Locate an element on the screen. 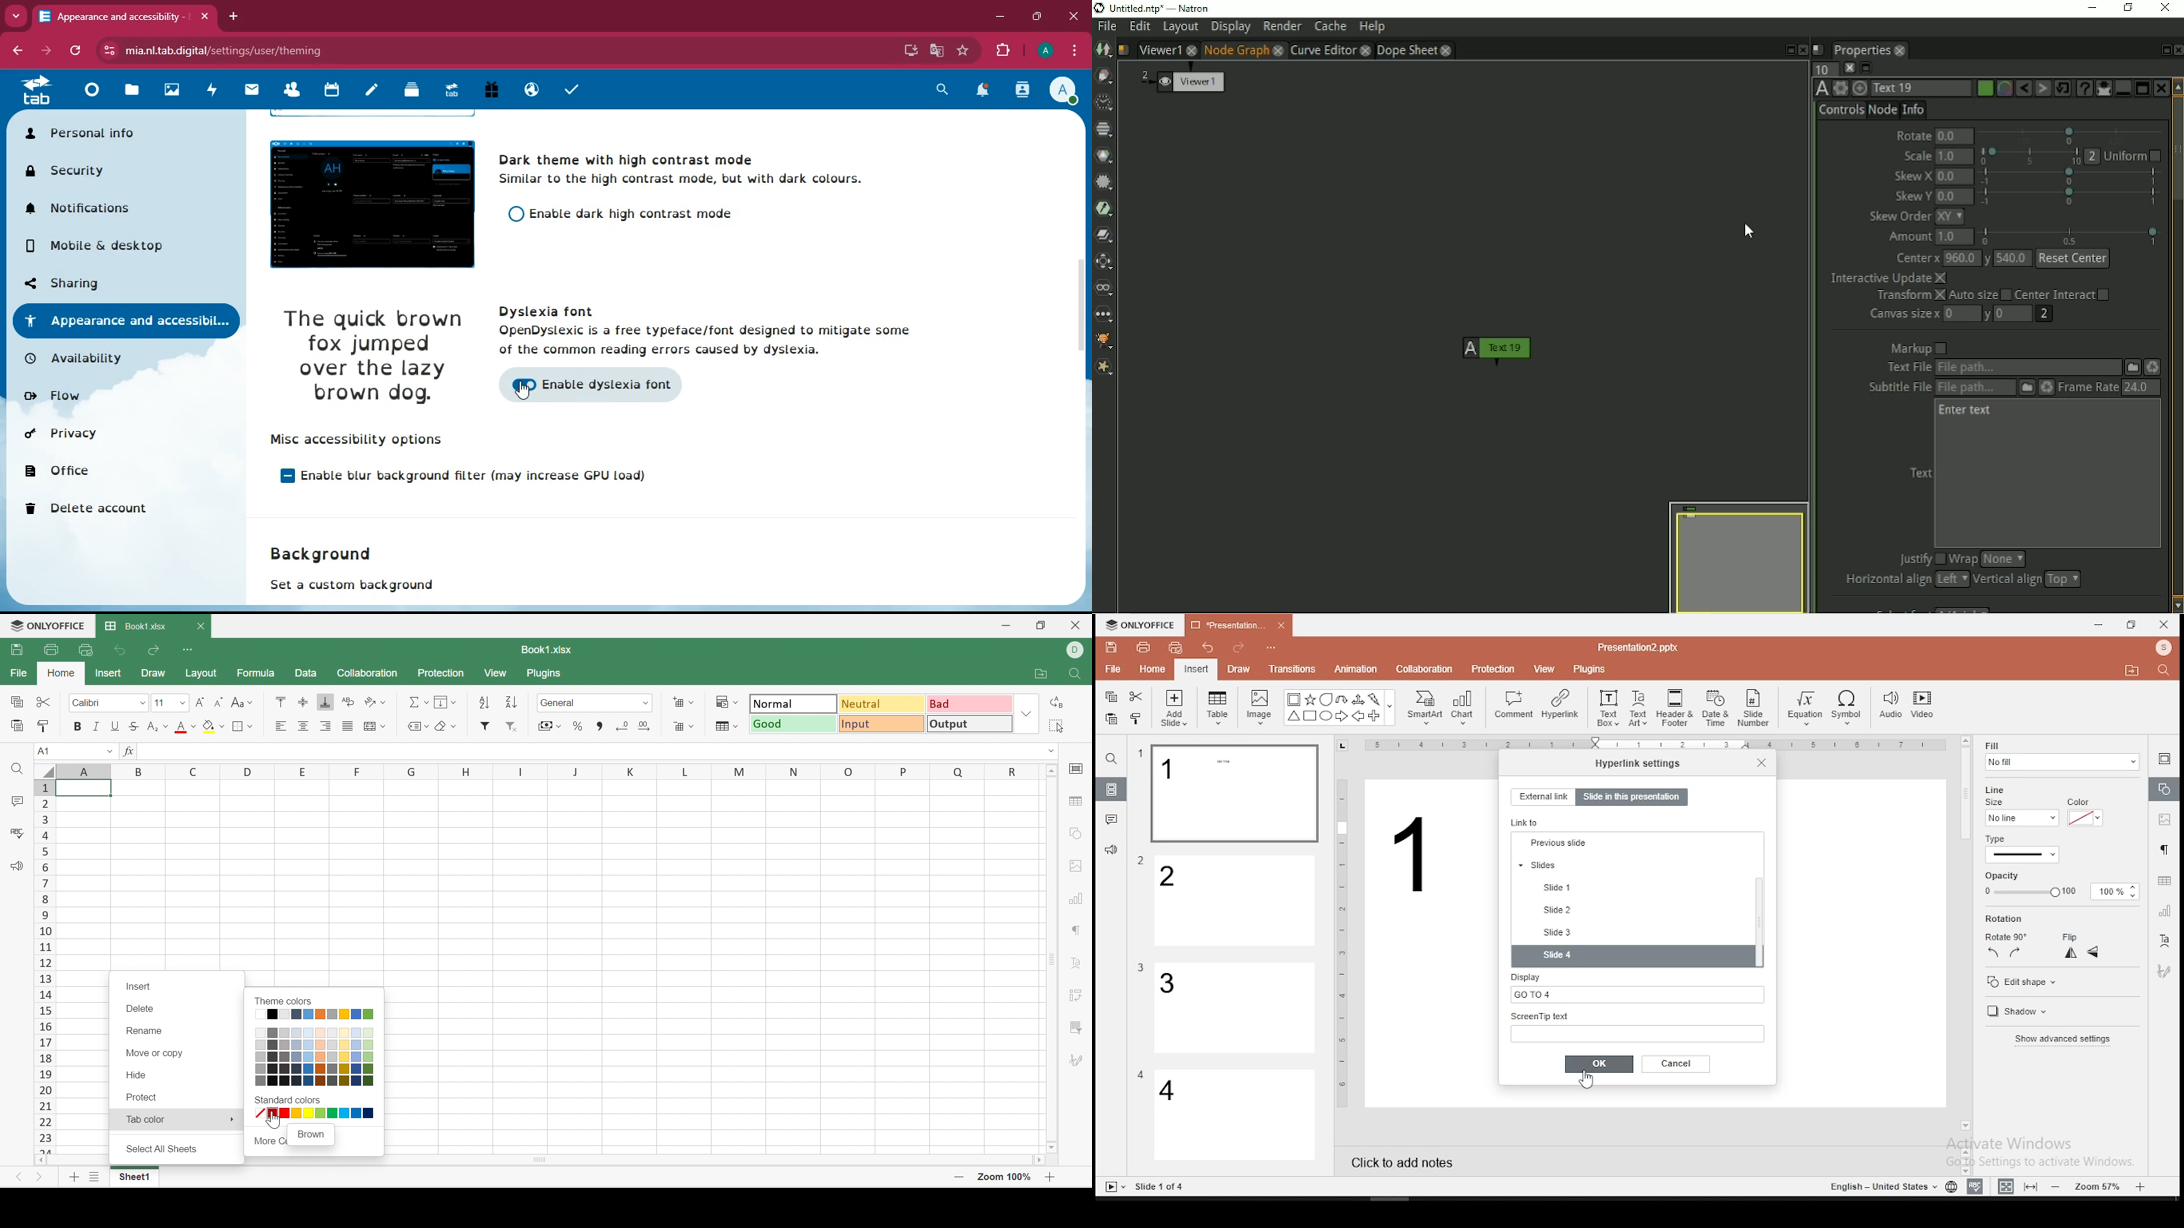 This screenshot has height=1232, width=2184. Delete is located at coordinates (139, 1012).